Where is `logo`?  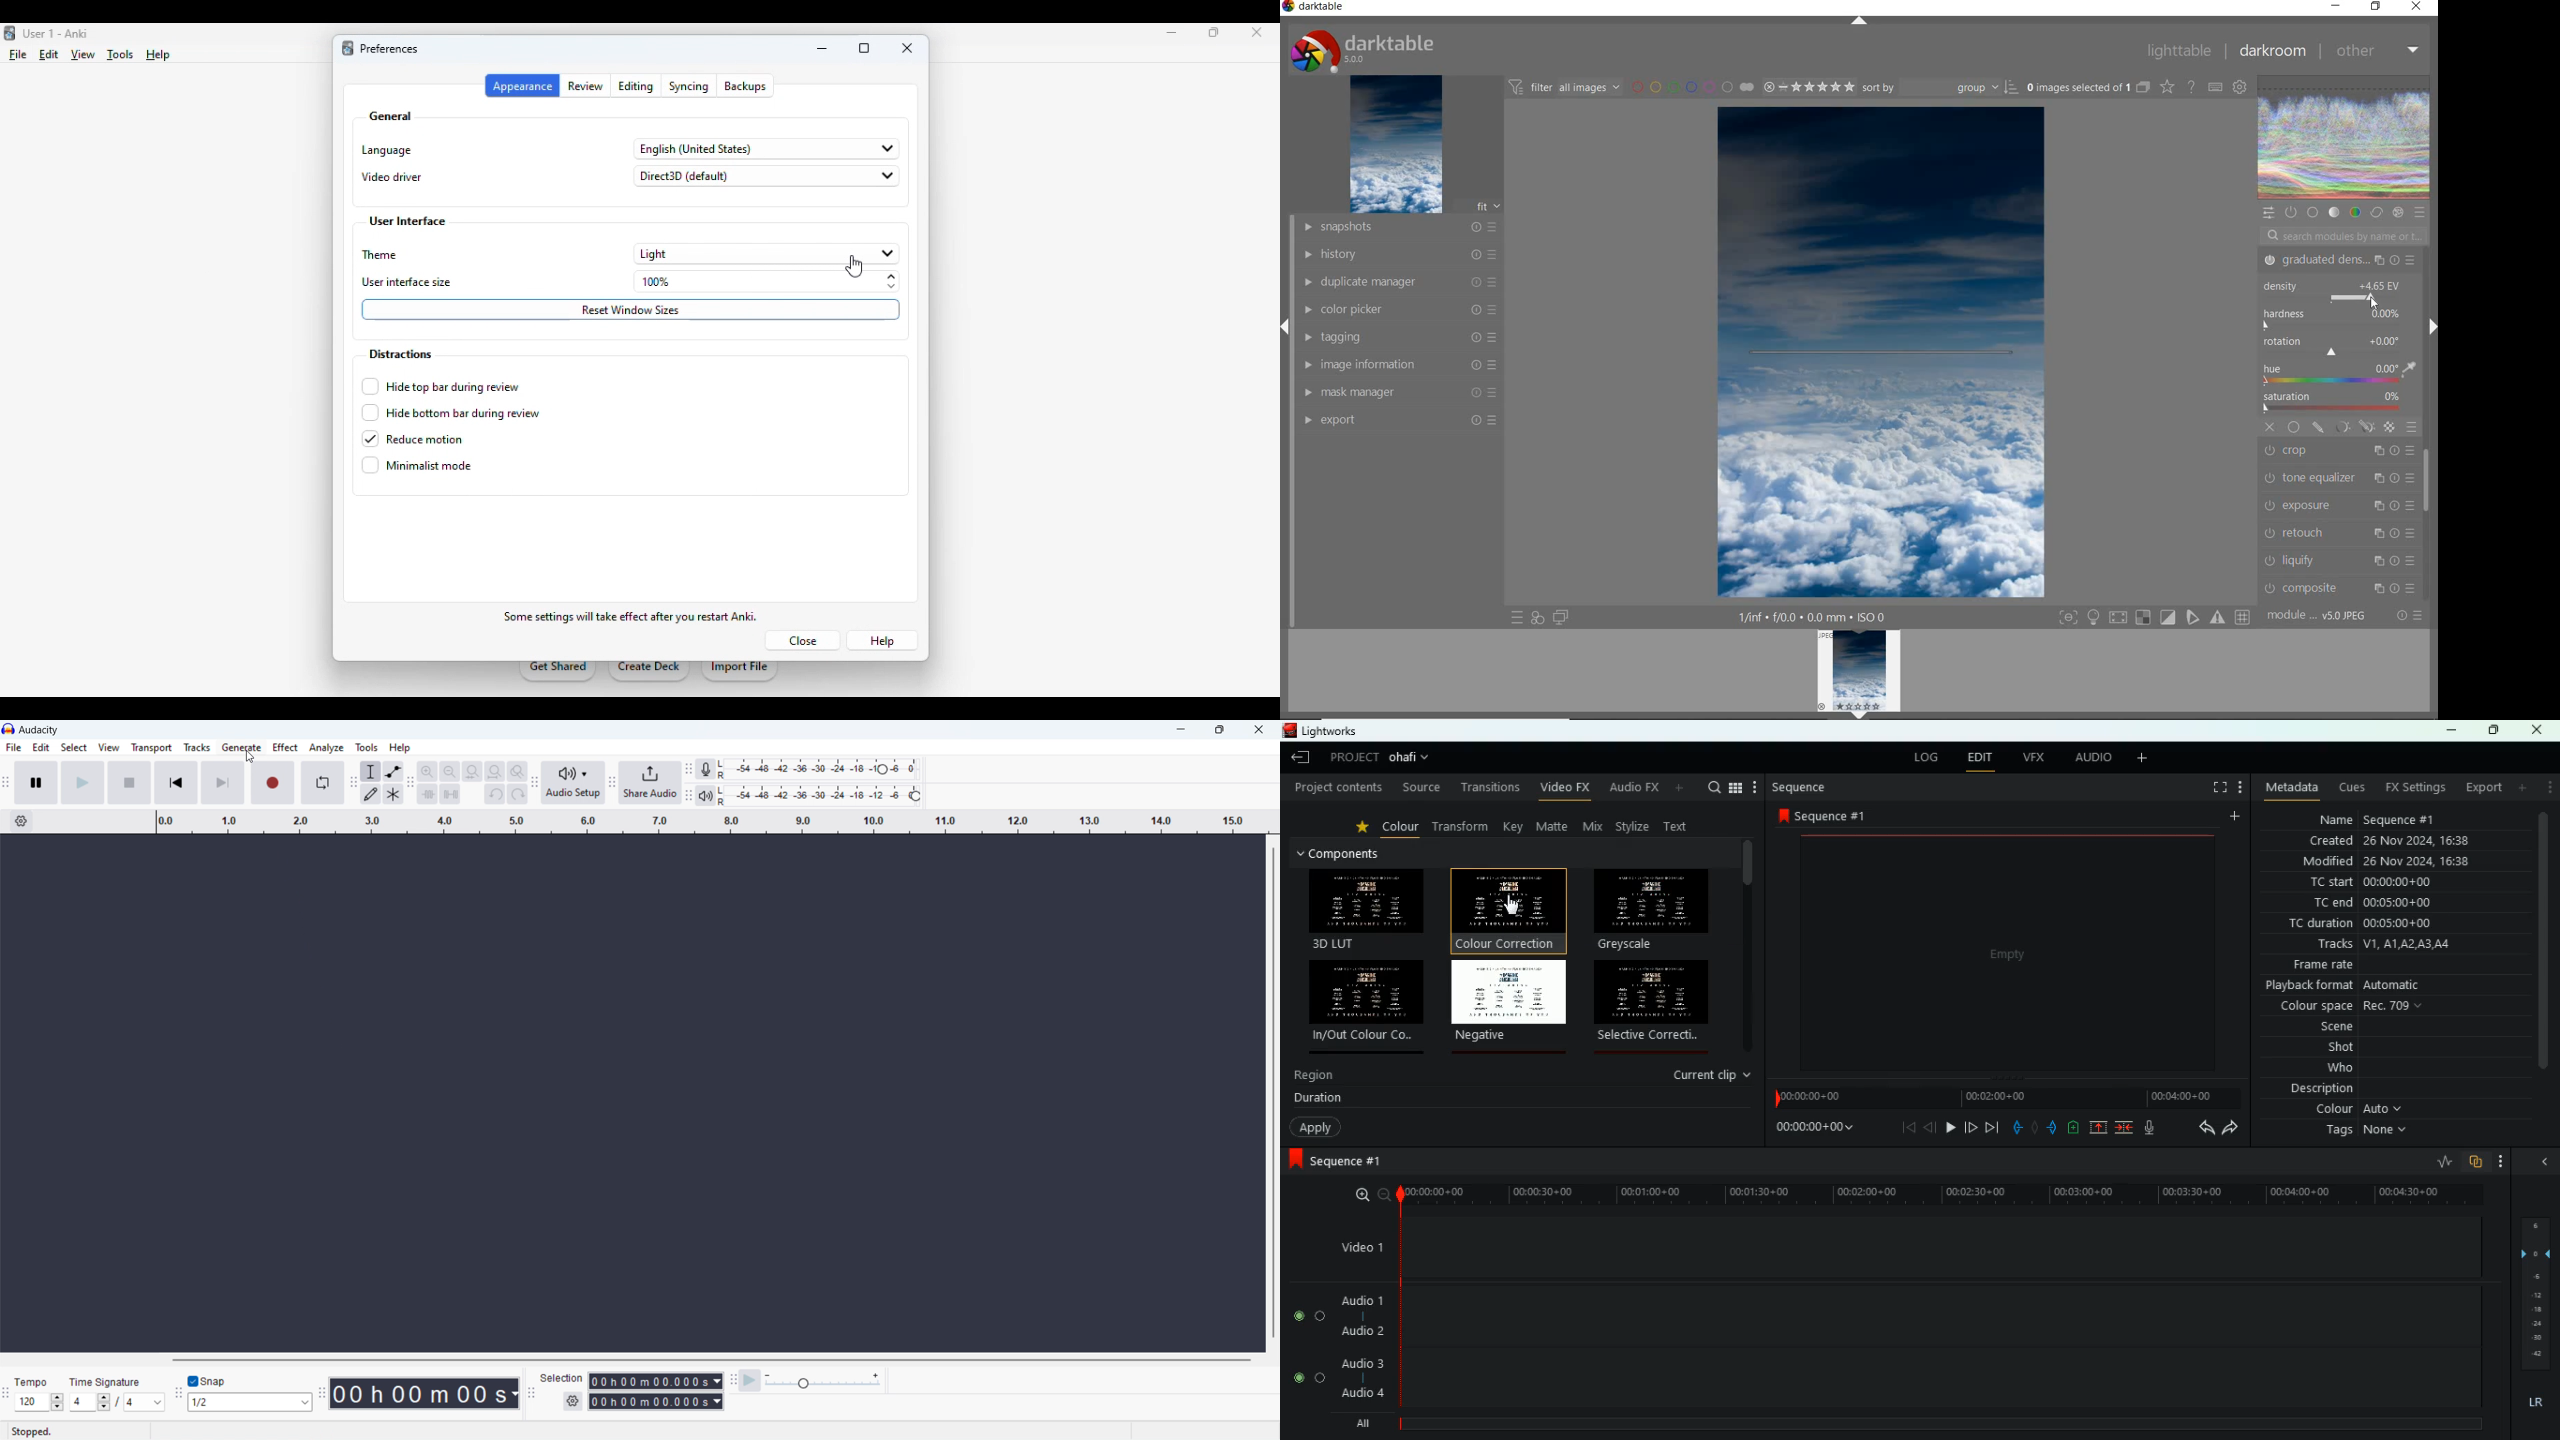
logo is located at coordinates (10, 33).